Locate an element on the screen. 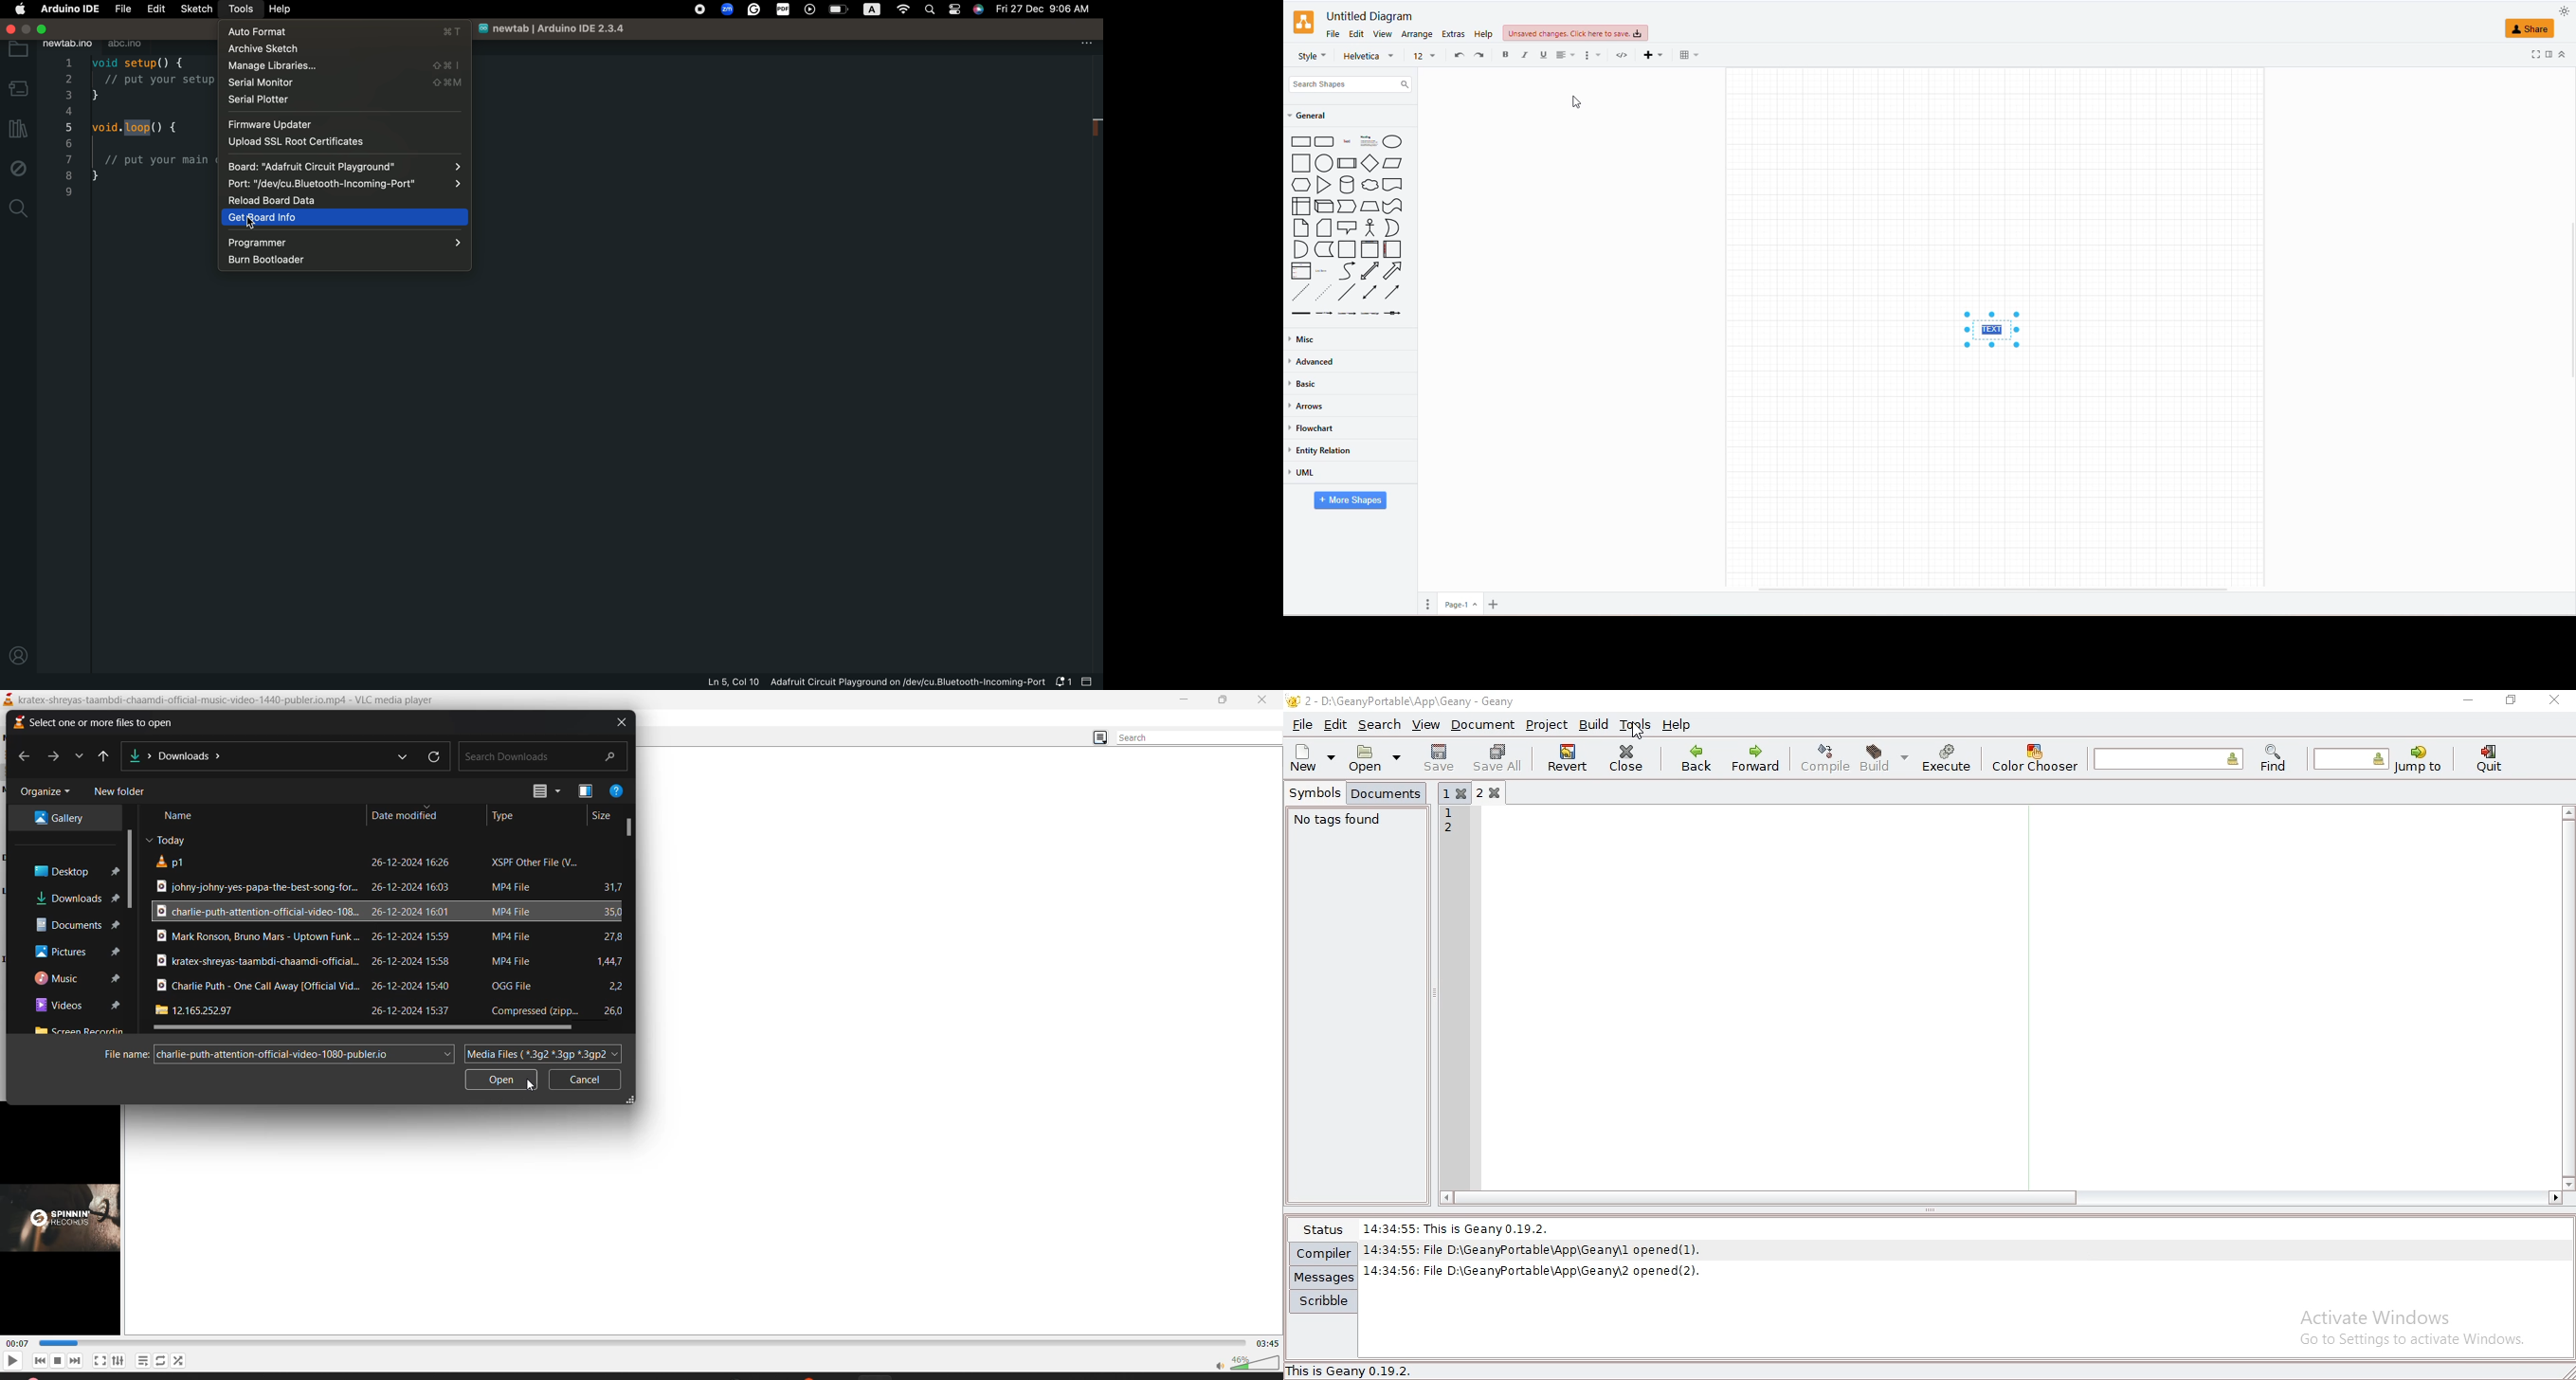  italics is located at coordinates (1525, 55).